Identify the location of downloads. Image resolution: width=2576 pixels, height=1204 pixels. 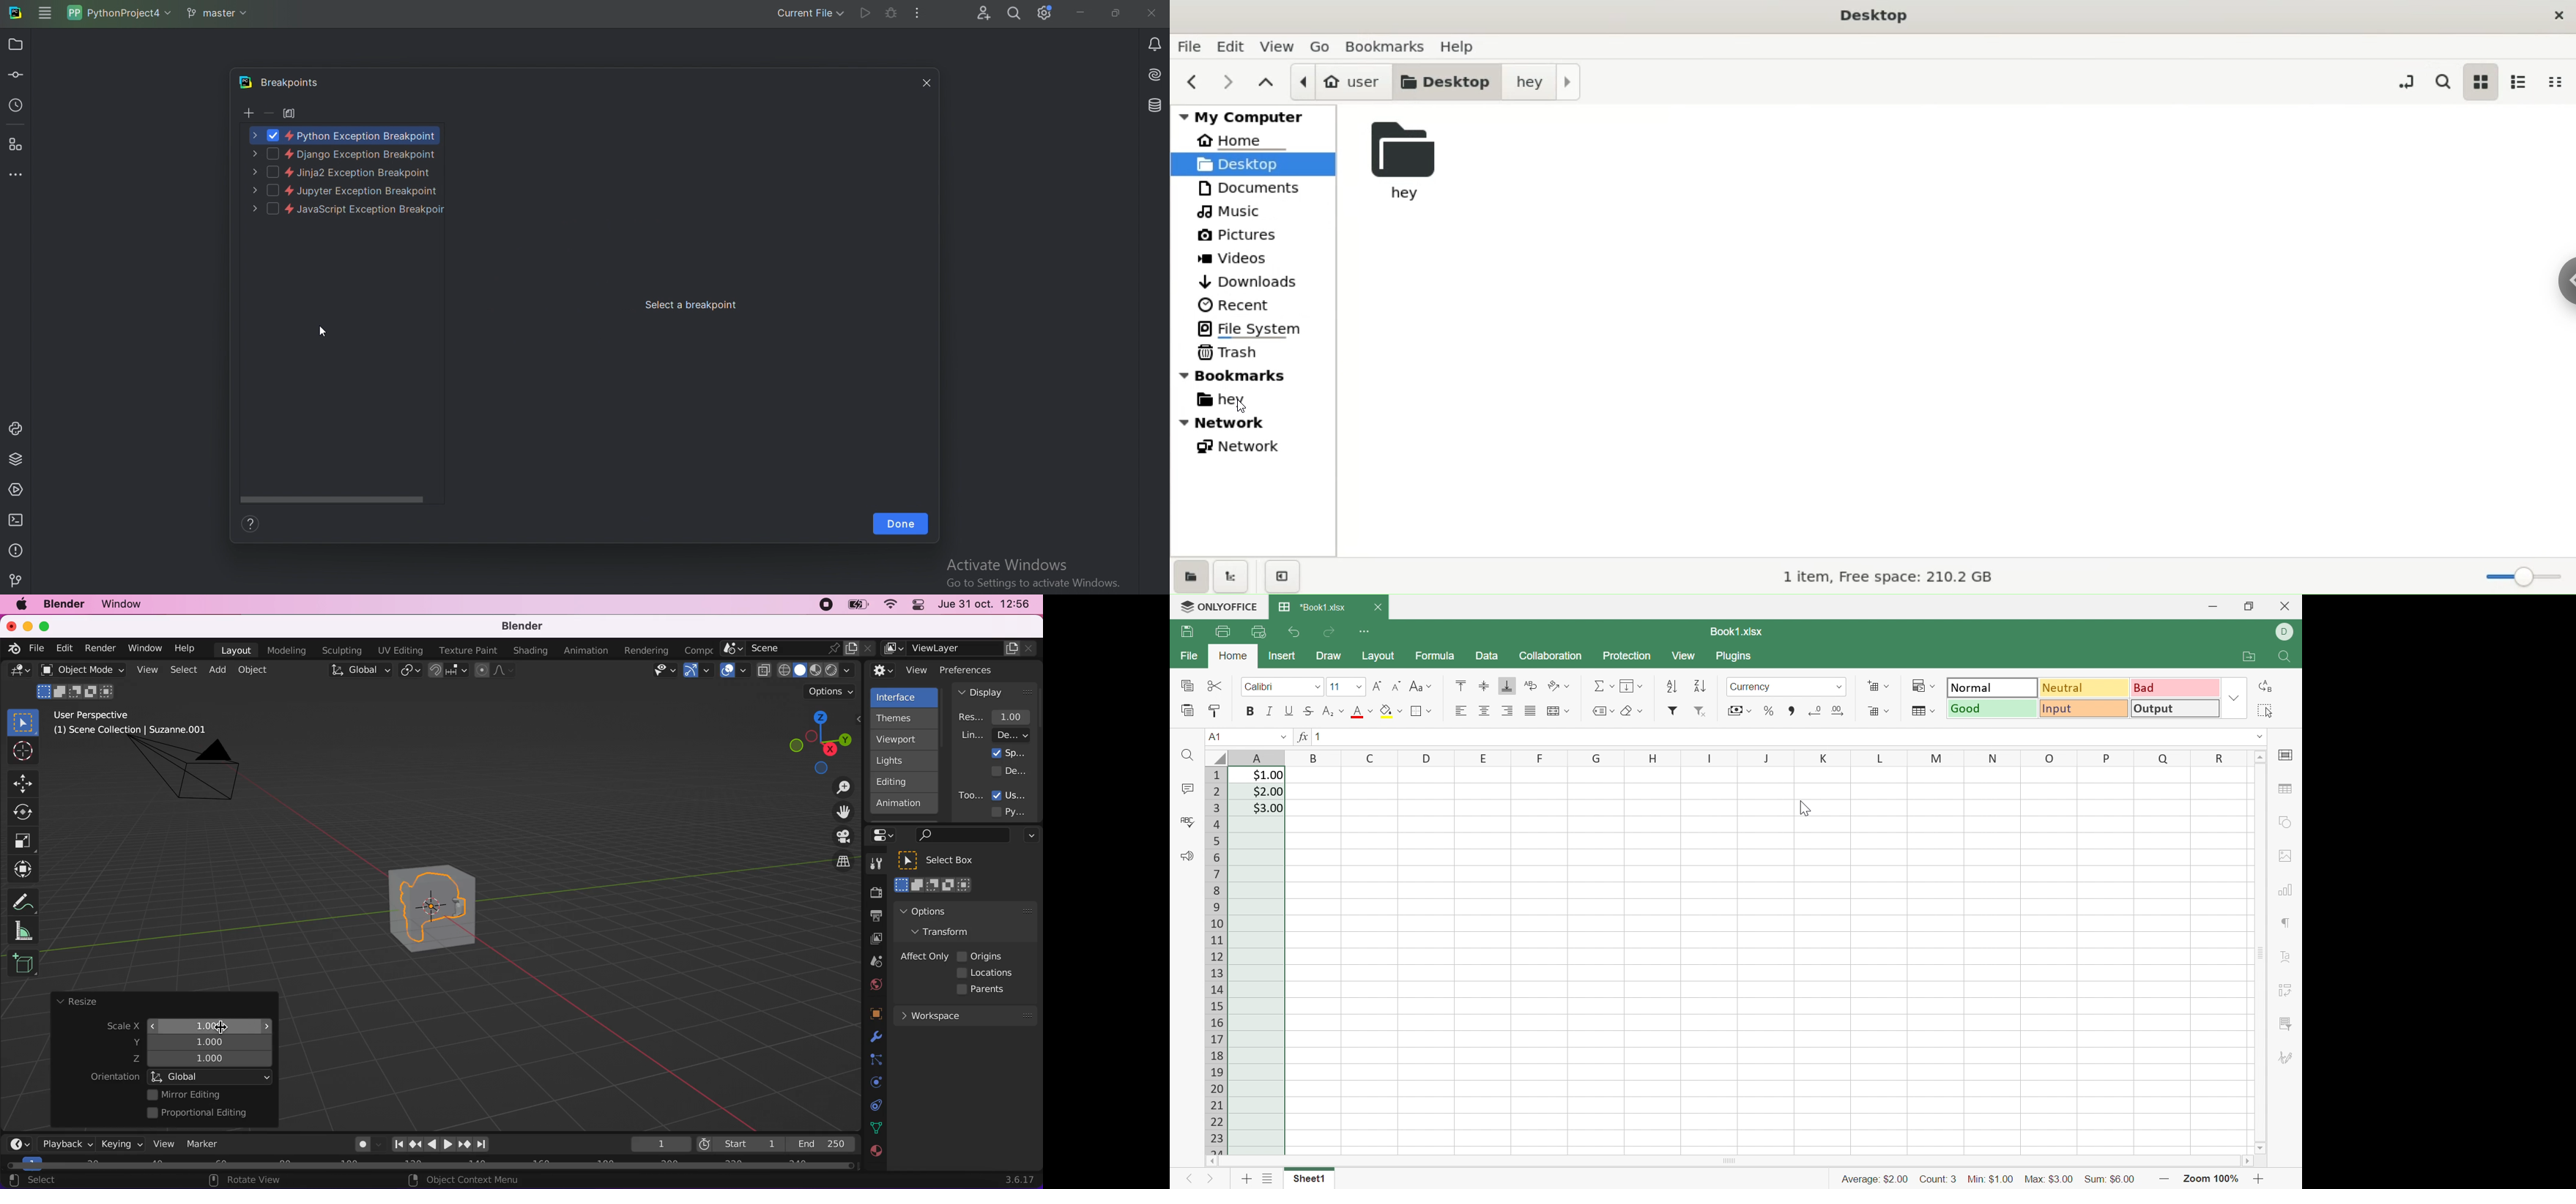
(1249, 283).